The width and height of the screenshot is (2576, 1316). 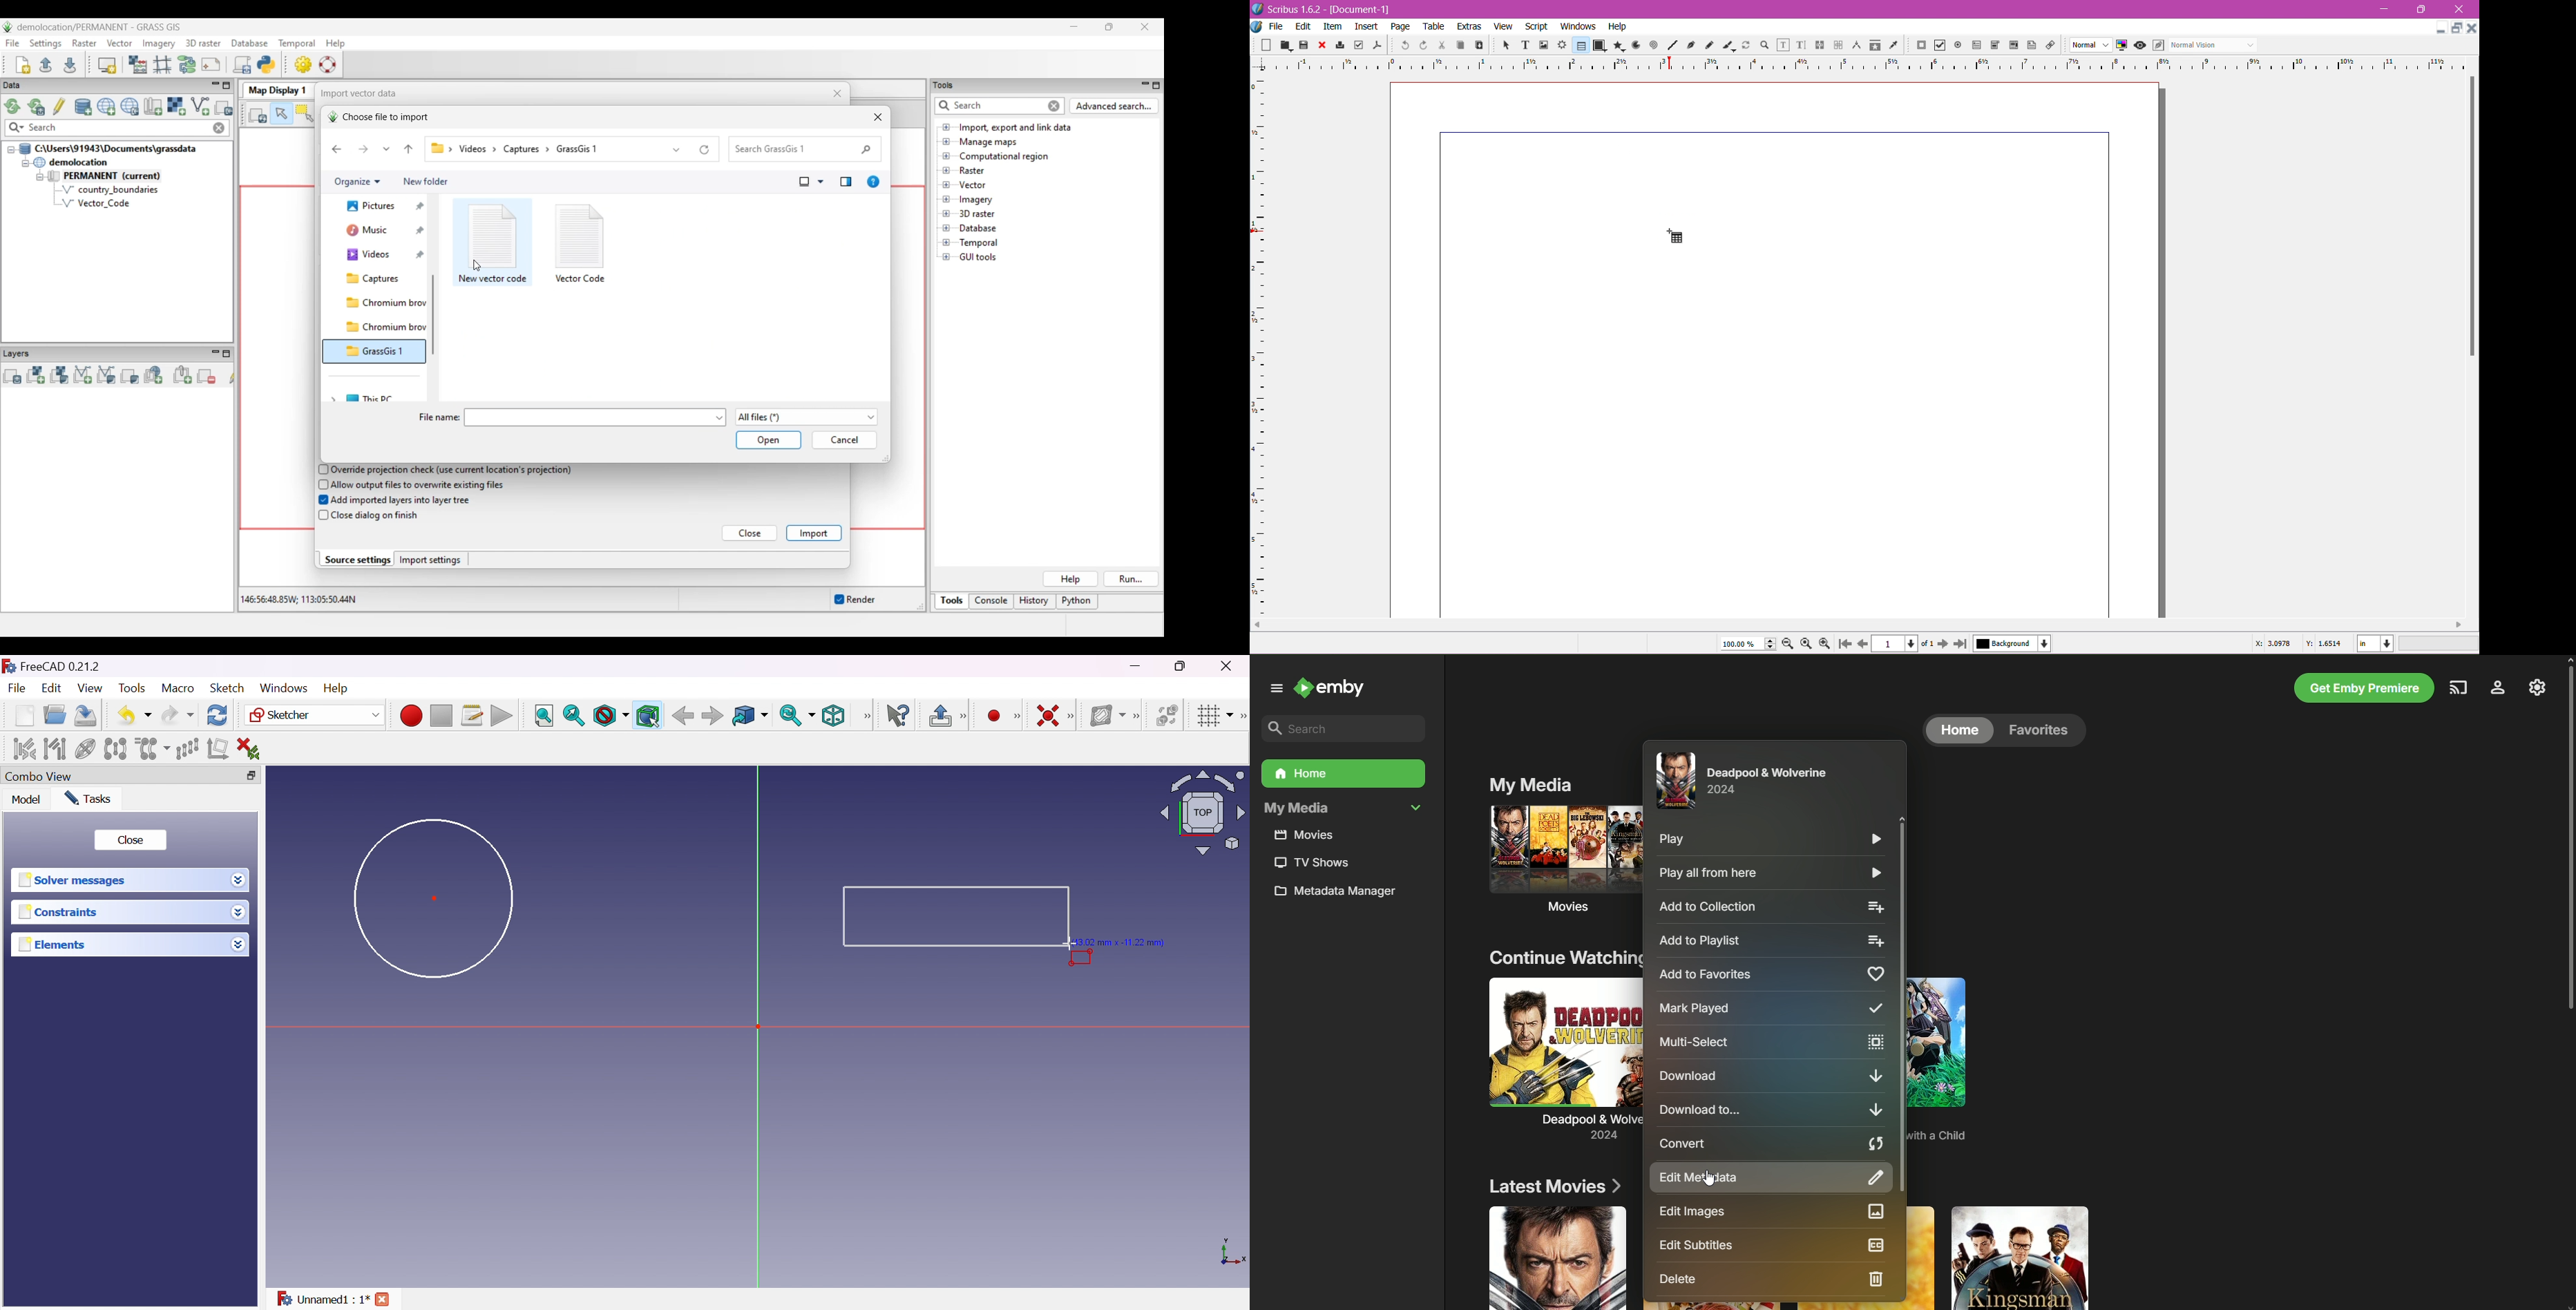 I want to click on Previous page, so click(x=1862, y=643).